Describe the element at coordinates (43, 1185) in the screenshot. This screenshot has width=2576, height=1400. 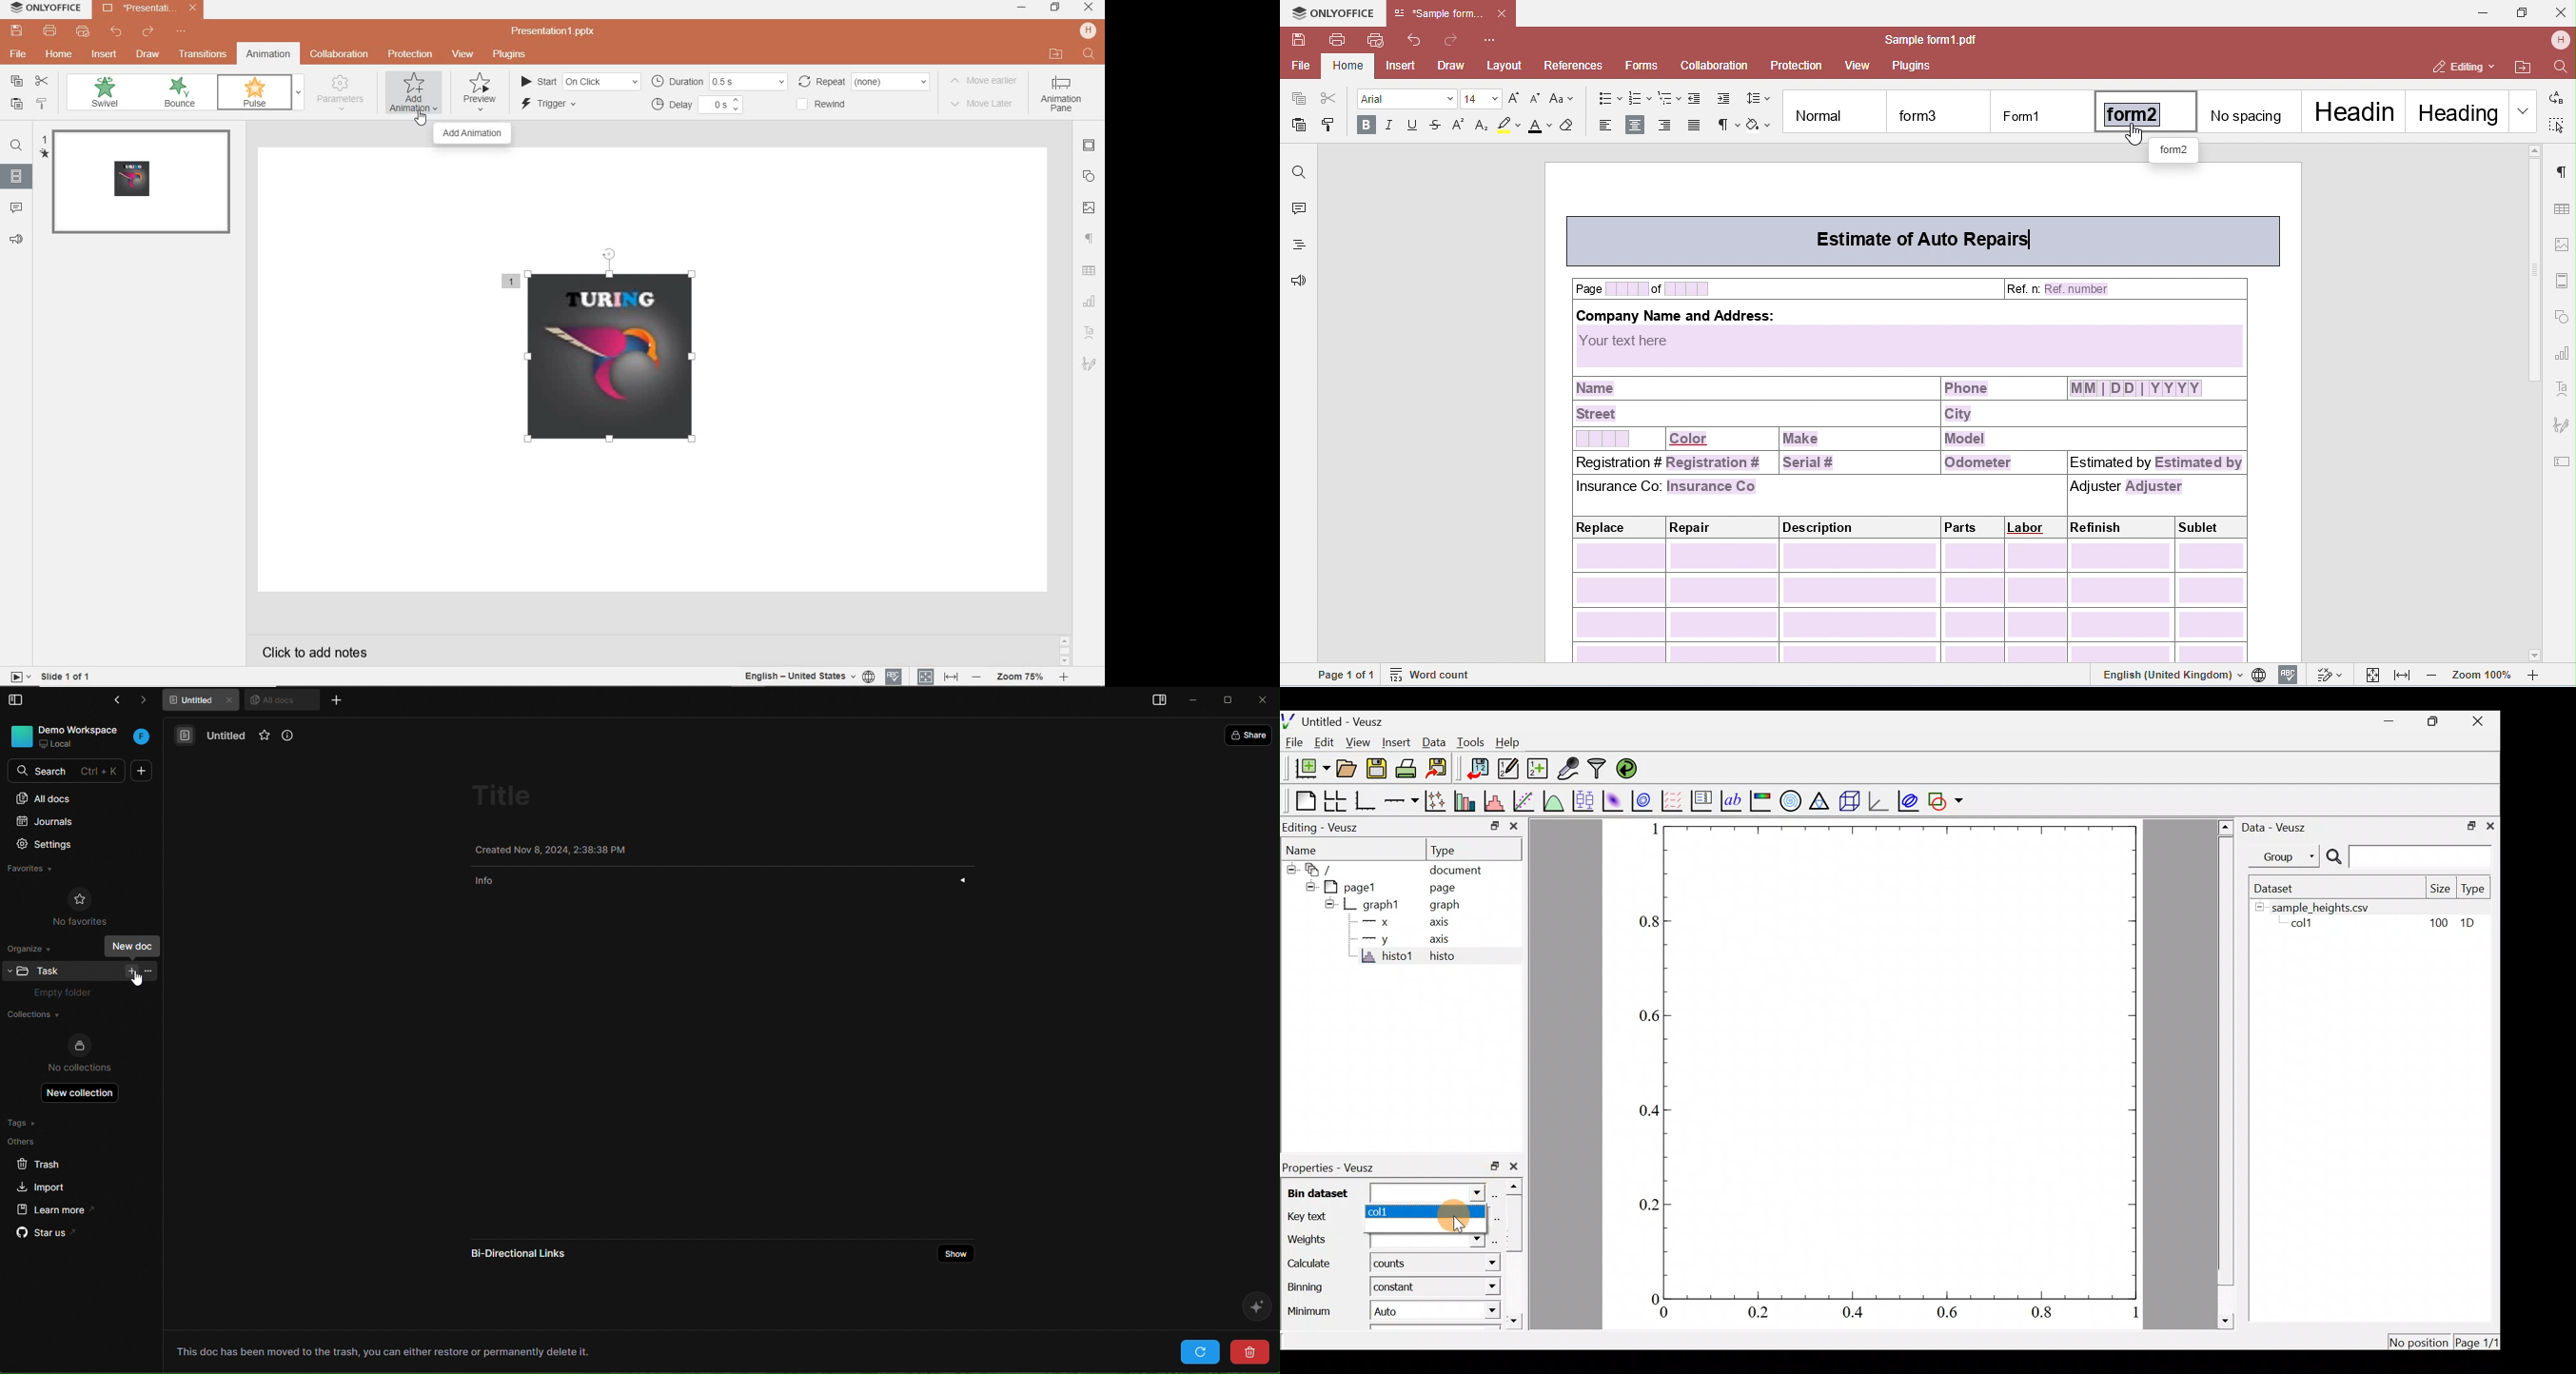
I see `import` at that location.